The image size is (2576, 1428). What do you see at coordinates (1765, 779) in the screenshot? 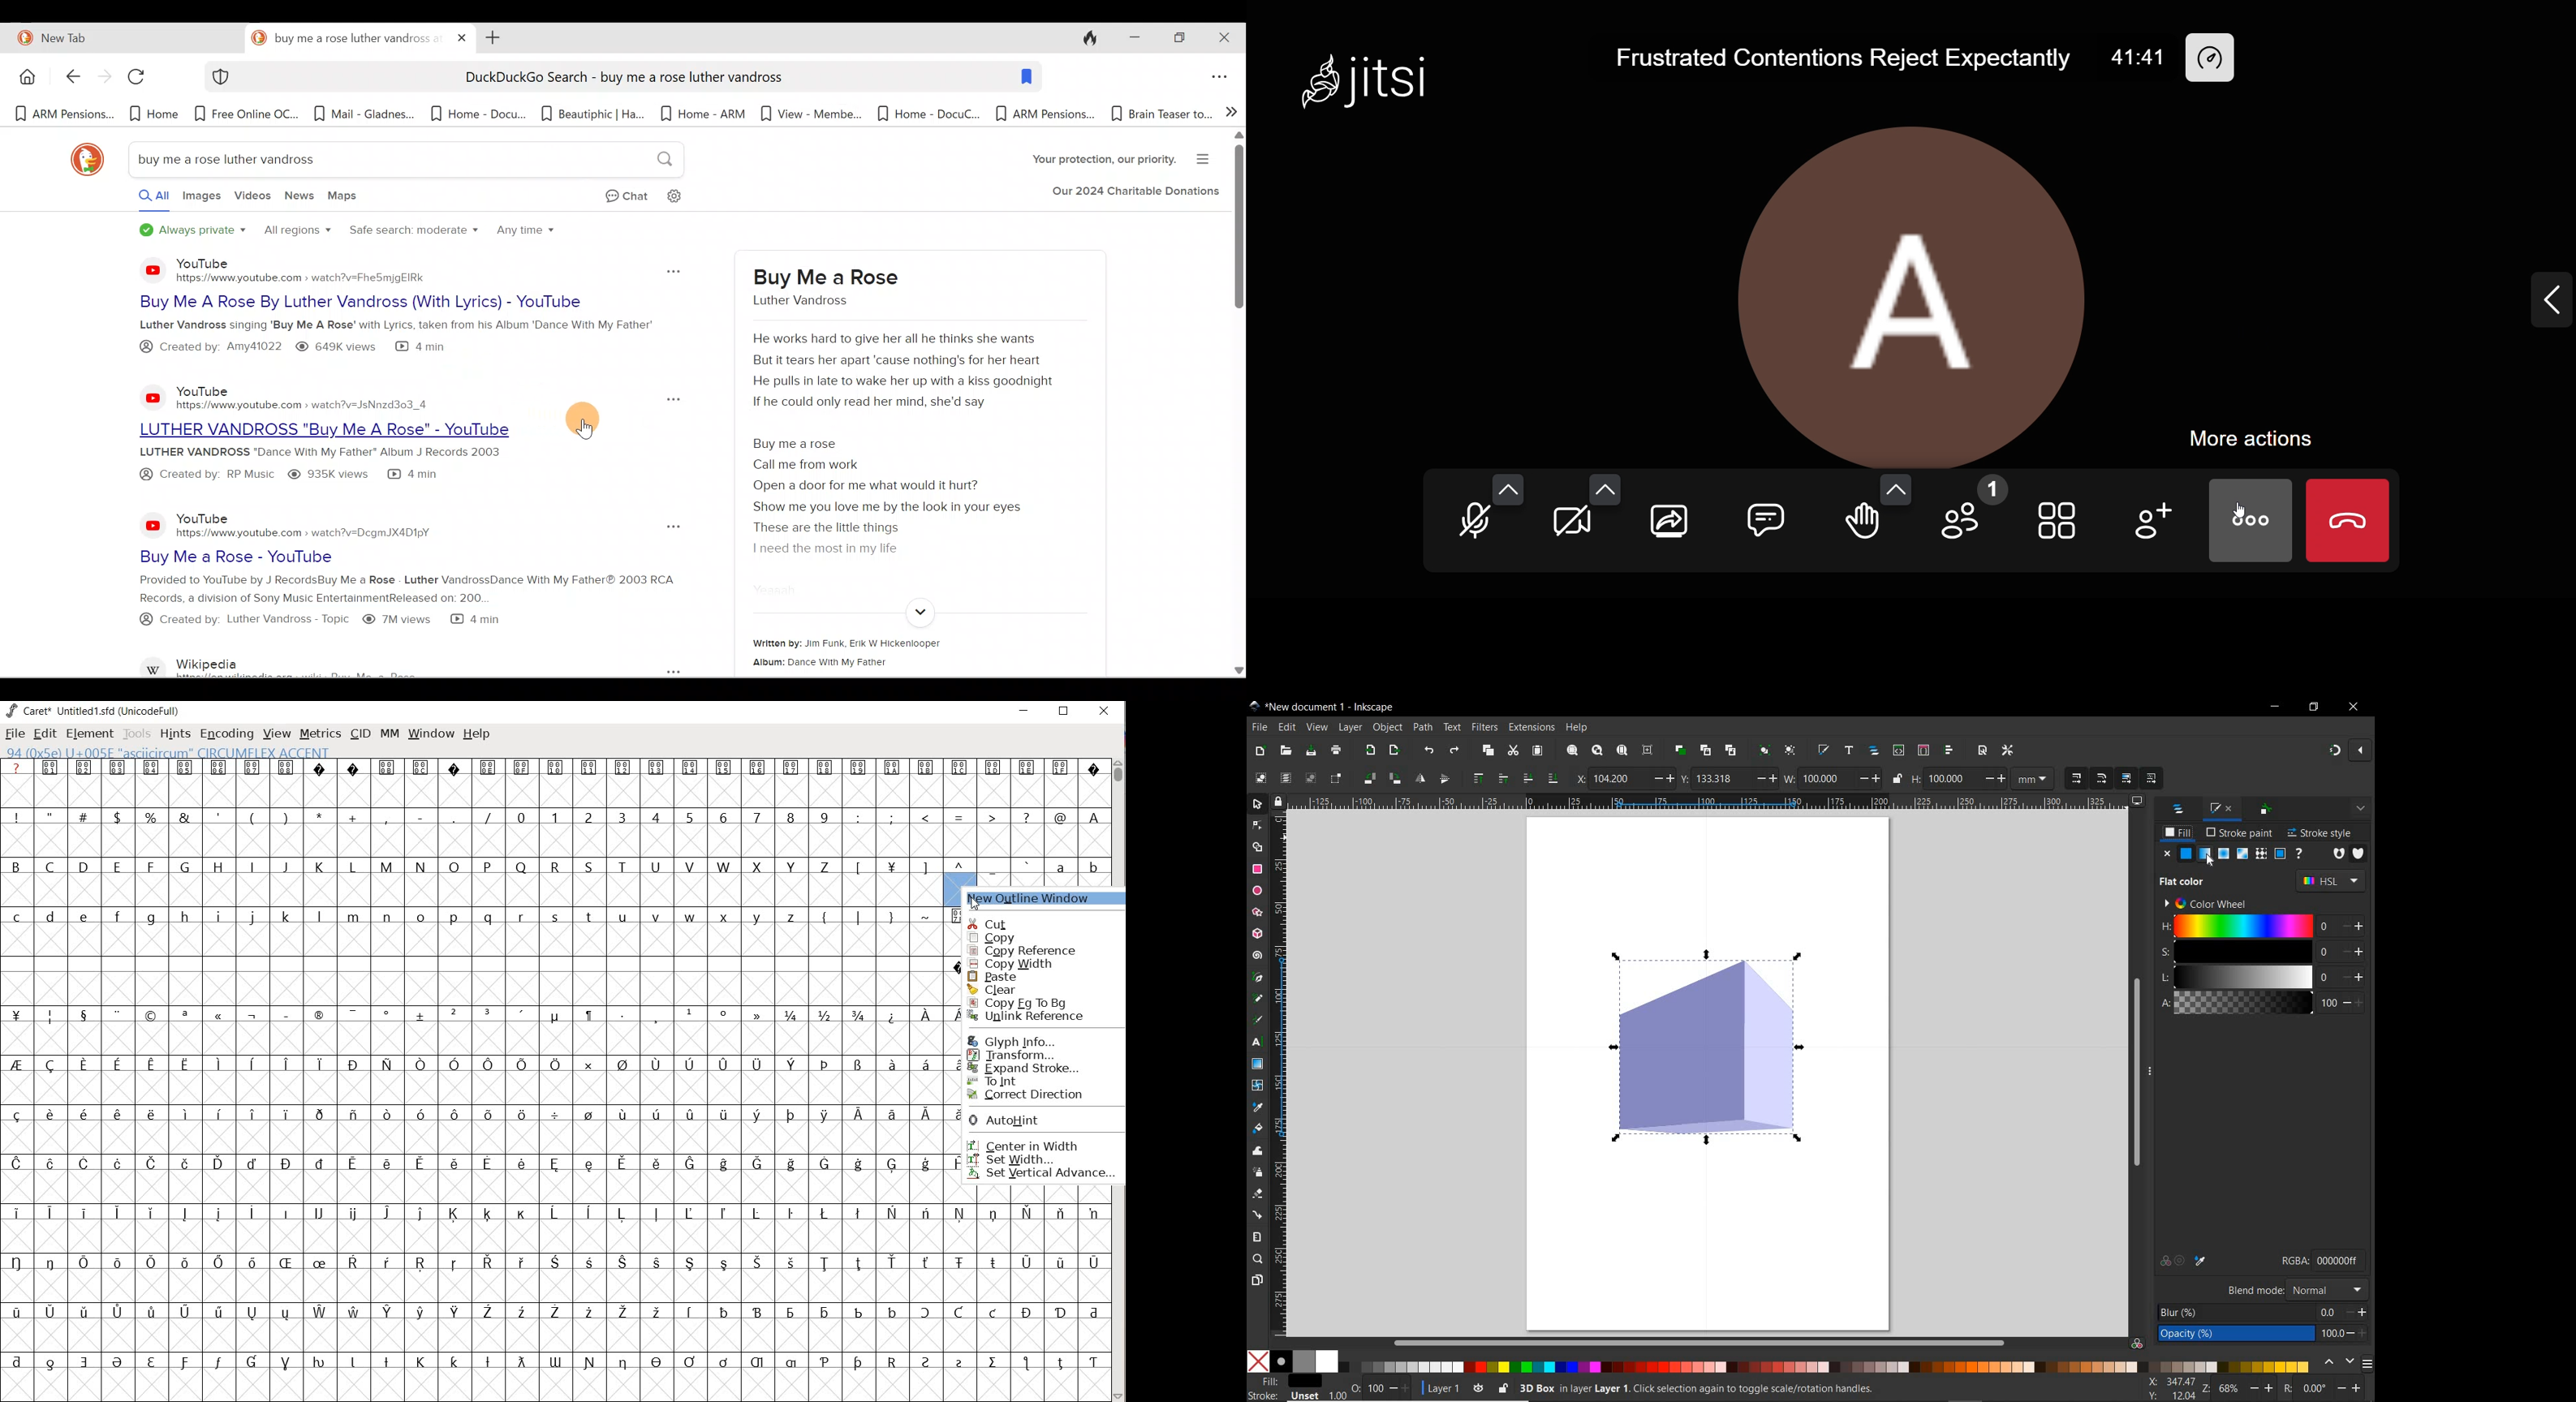
I see `increase/decrease` at bounding box center [1765, 779].